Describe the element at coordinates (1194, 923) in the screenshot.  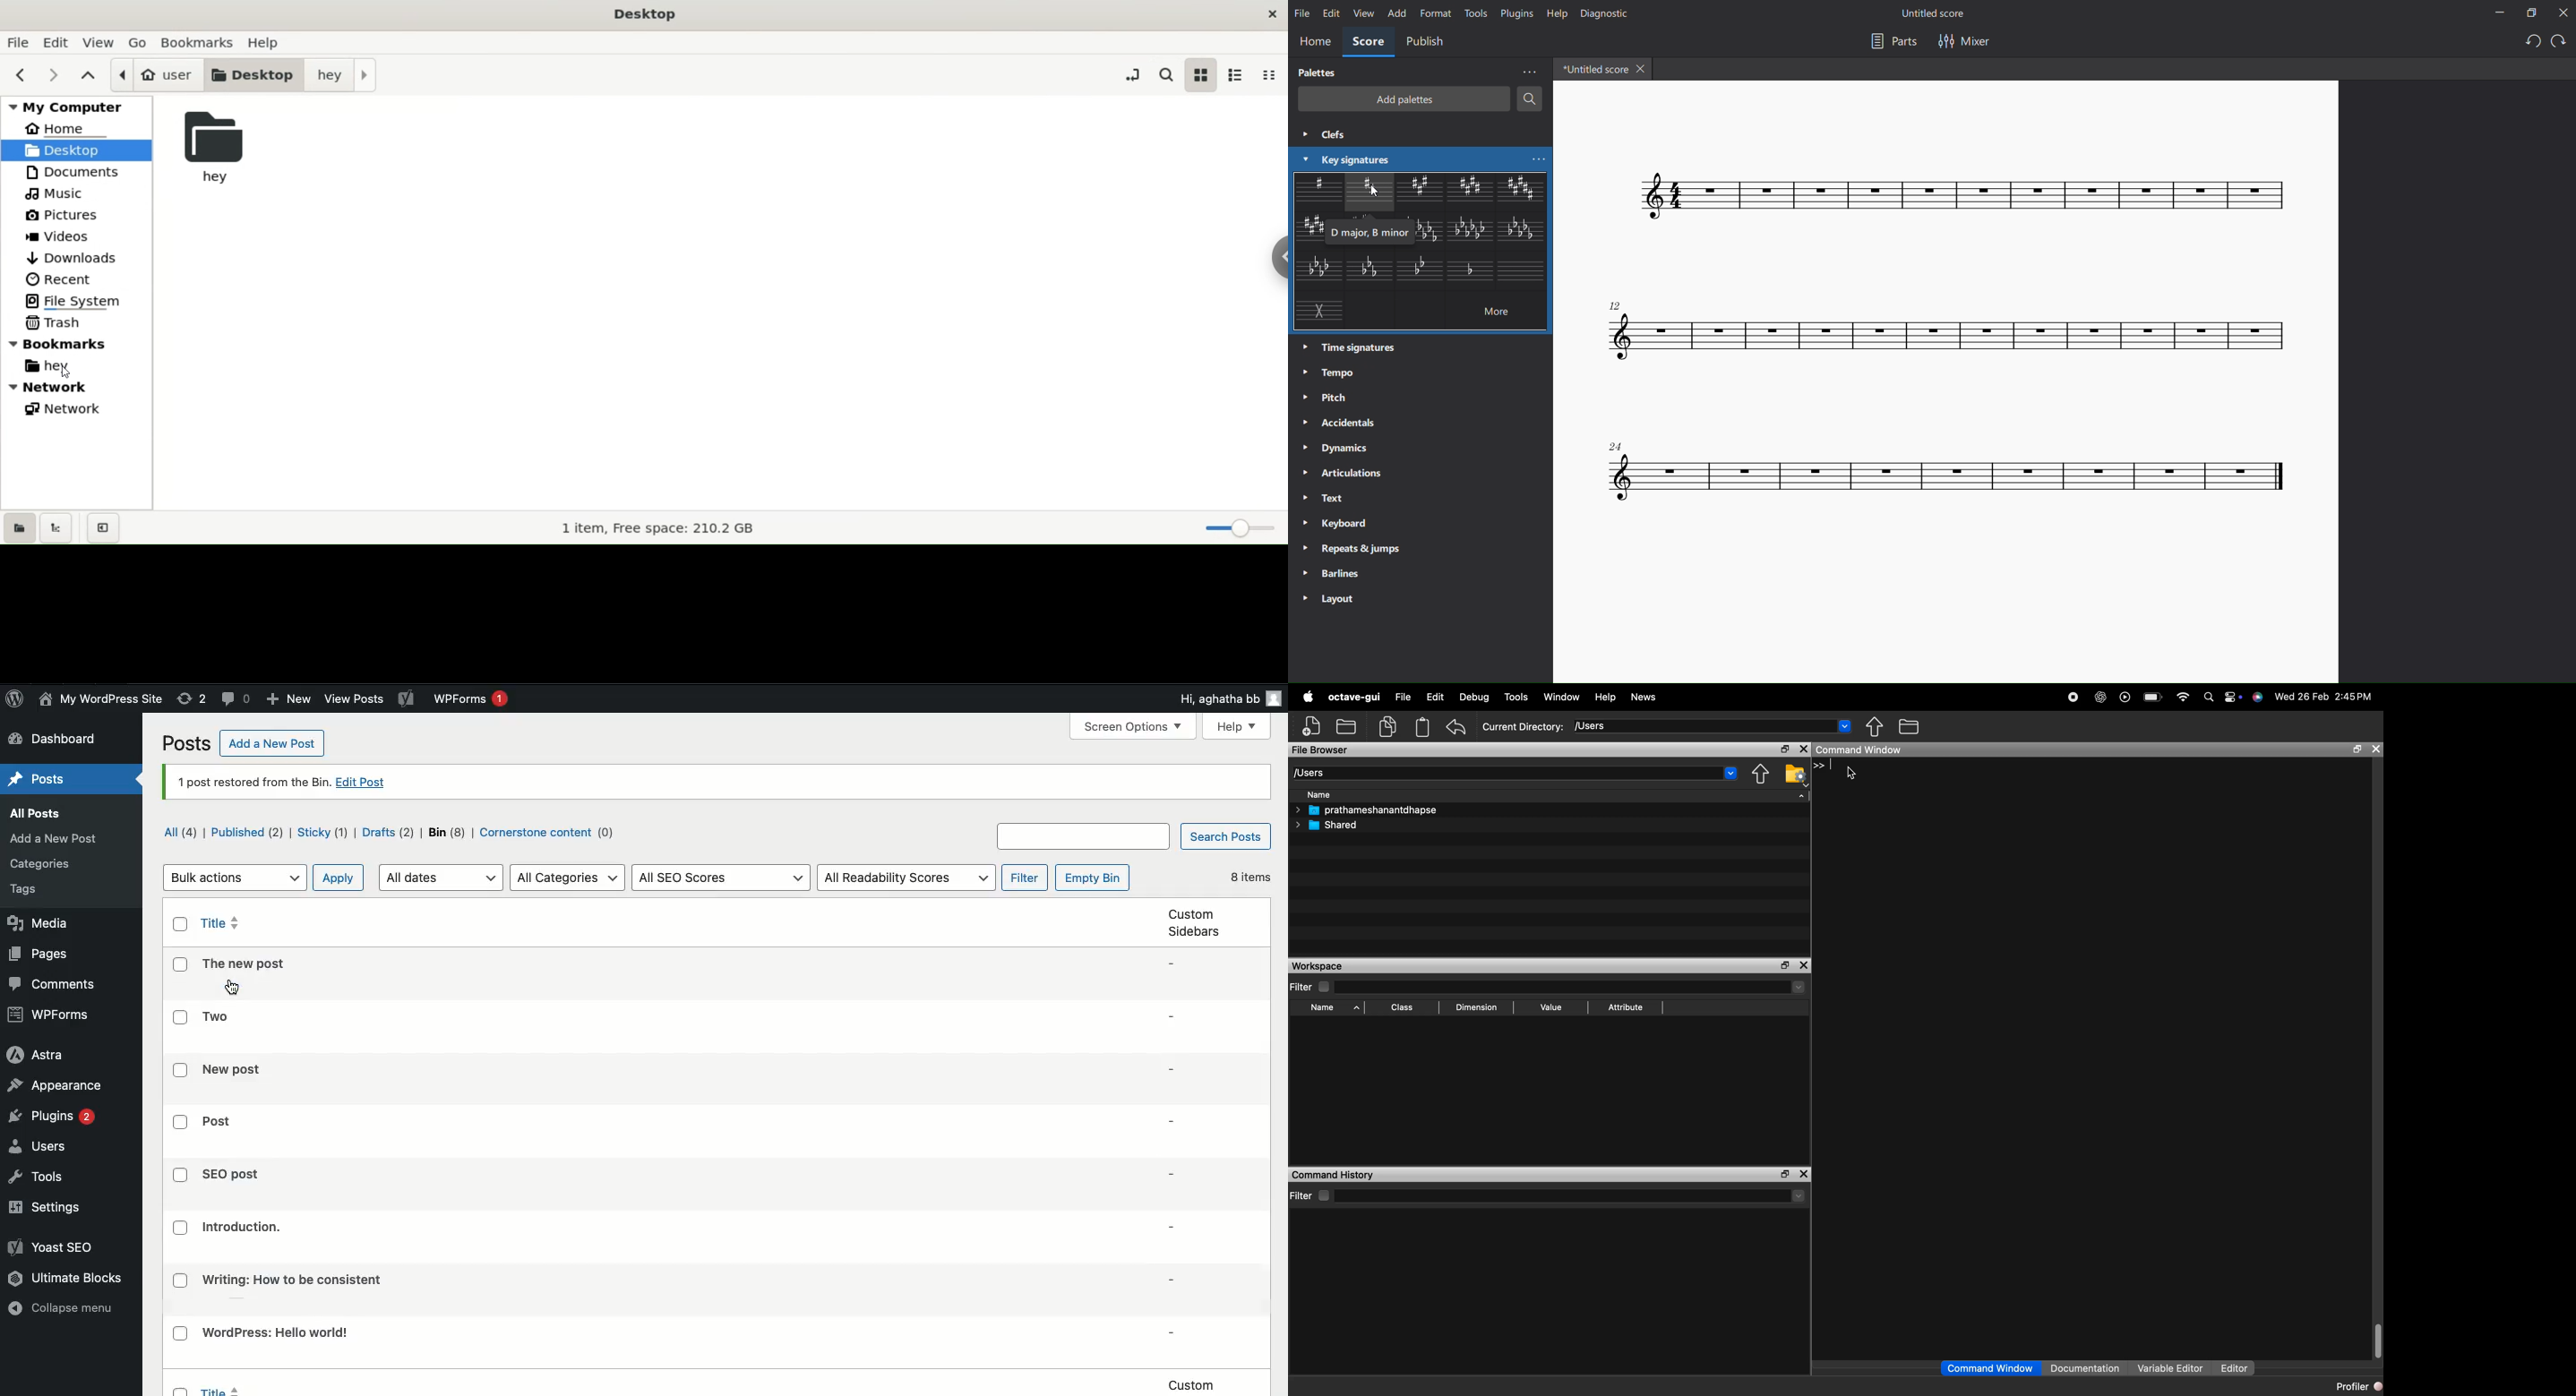
I see `custom Sidebars` at that location.